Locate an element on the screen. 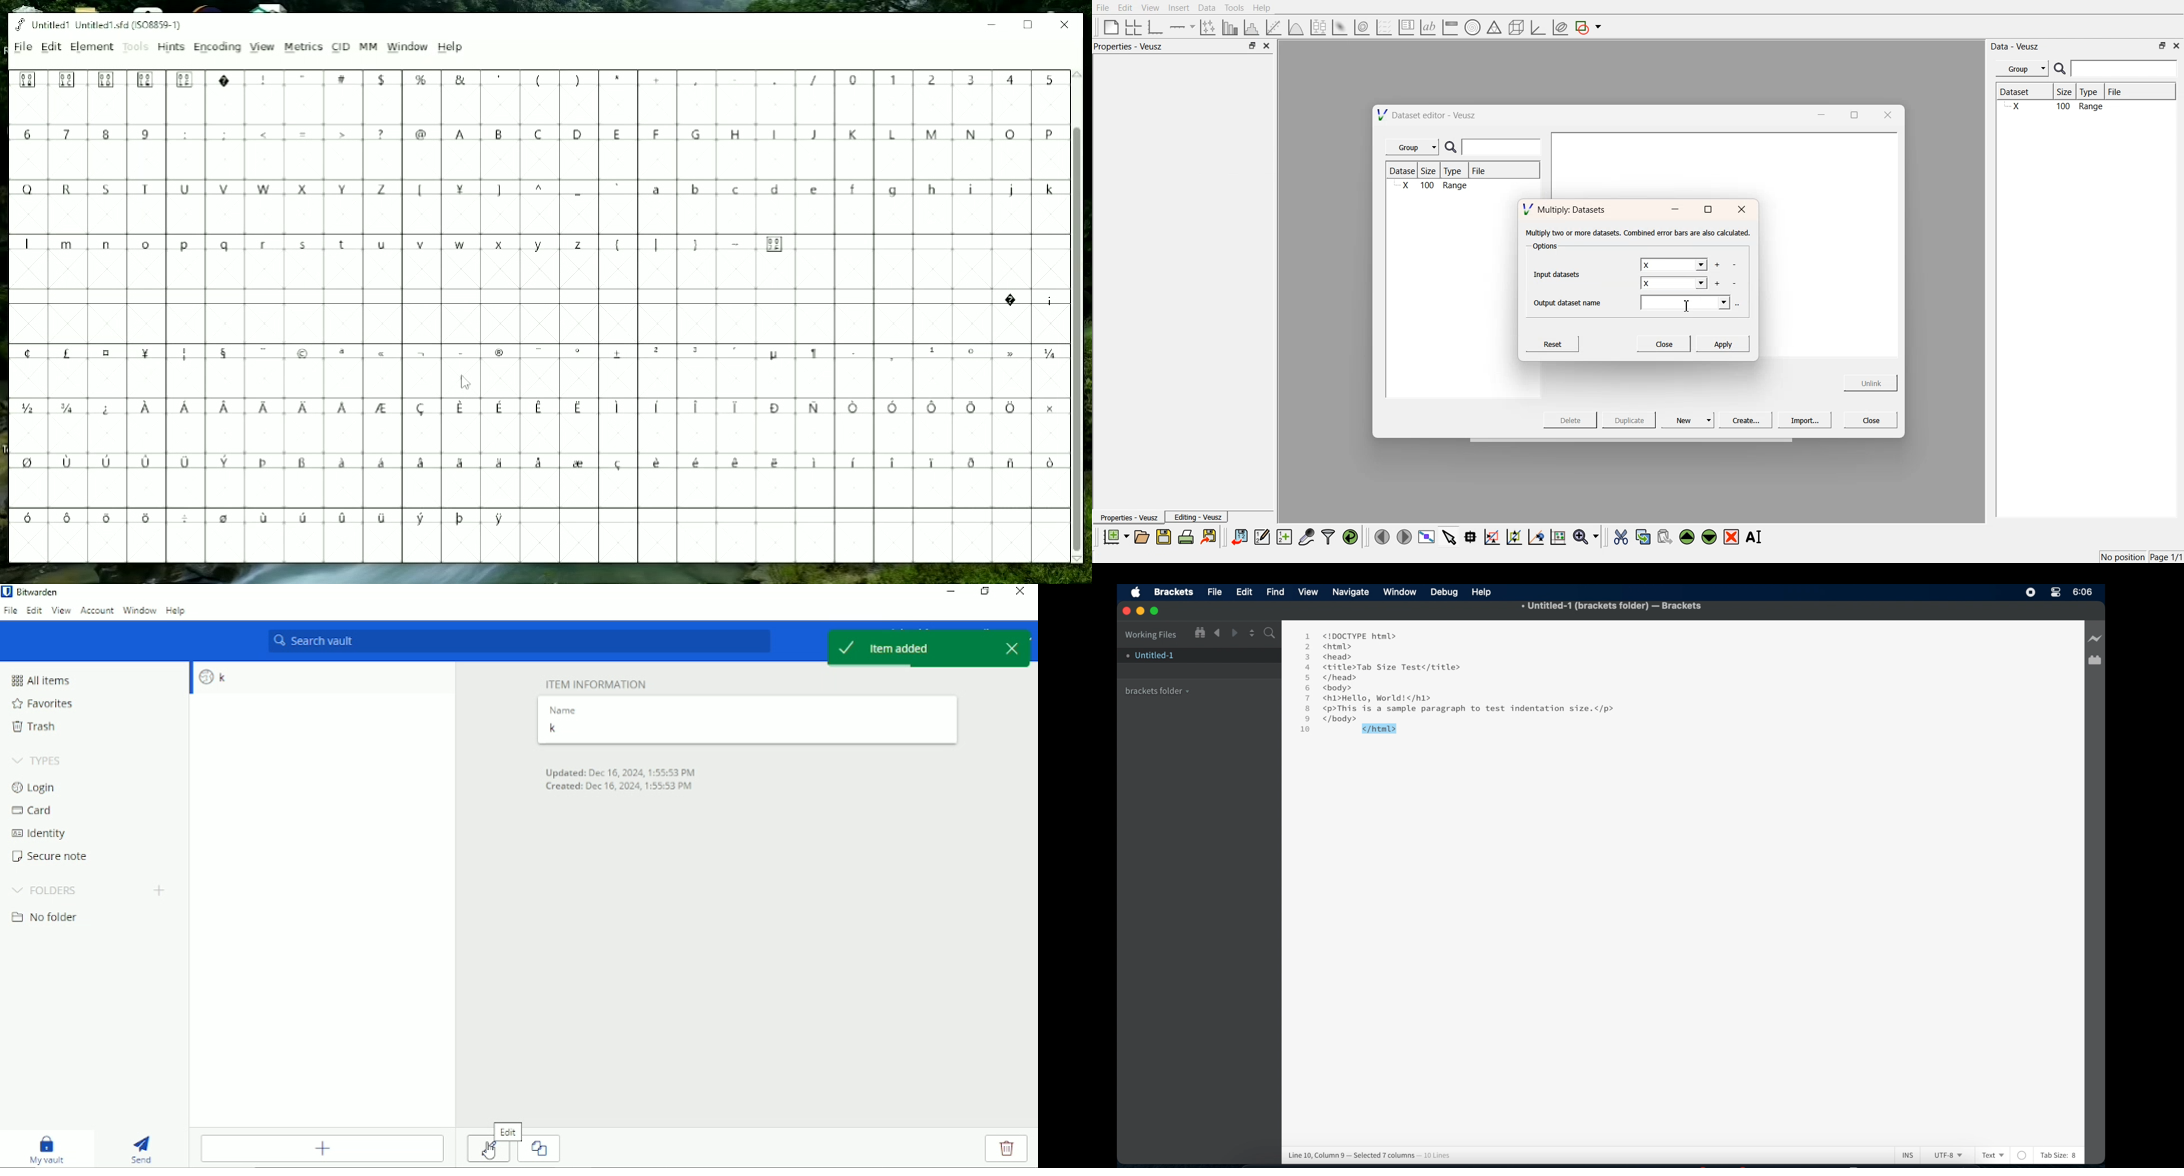 Image resolution: width=2184 pixels, height=1176 pixels. Symbols is located at coordinates (1027, 300).